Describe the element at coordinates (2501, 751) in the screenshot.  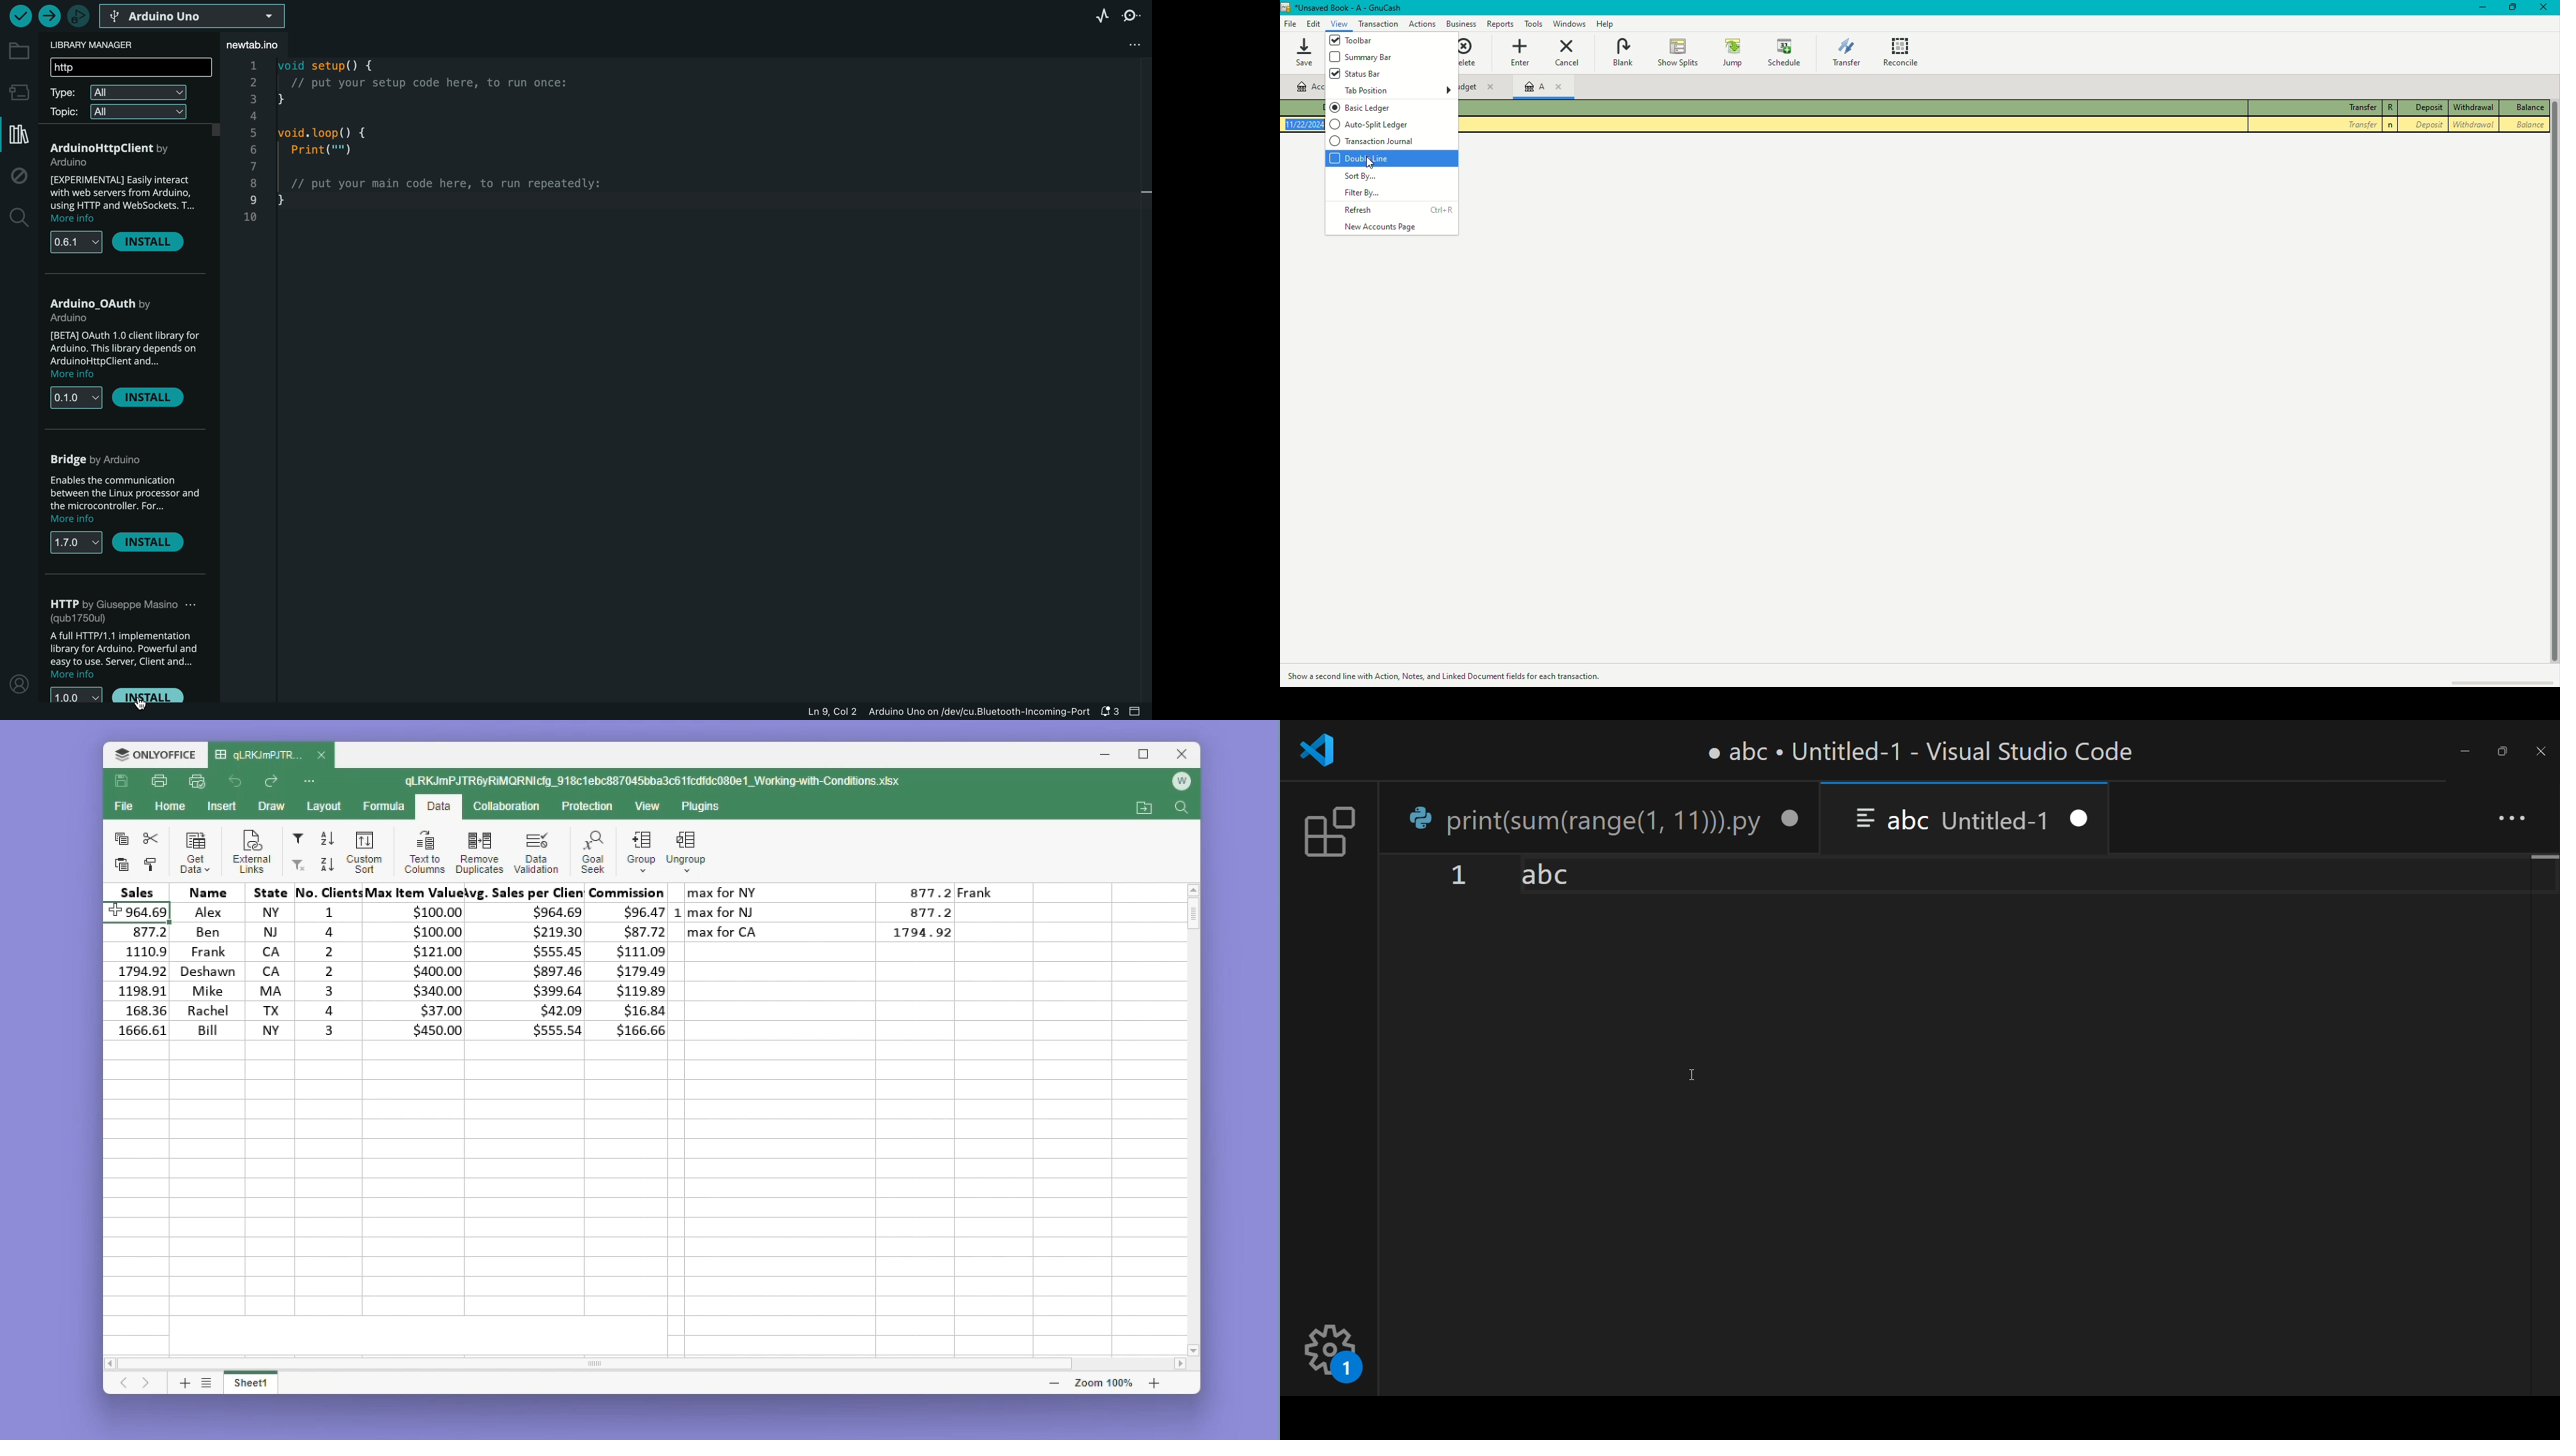
I see `maximize` at that location.